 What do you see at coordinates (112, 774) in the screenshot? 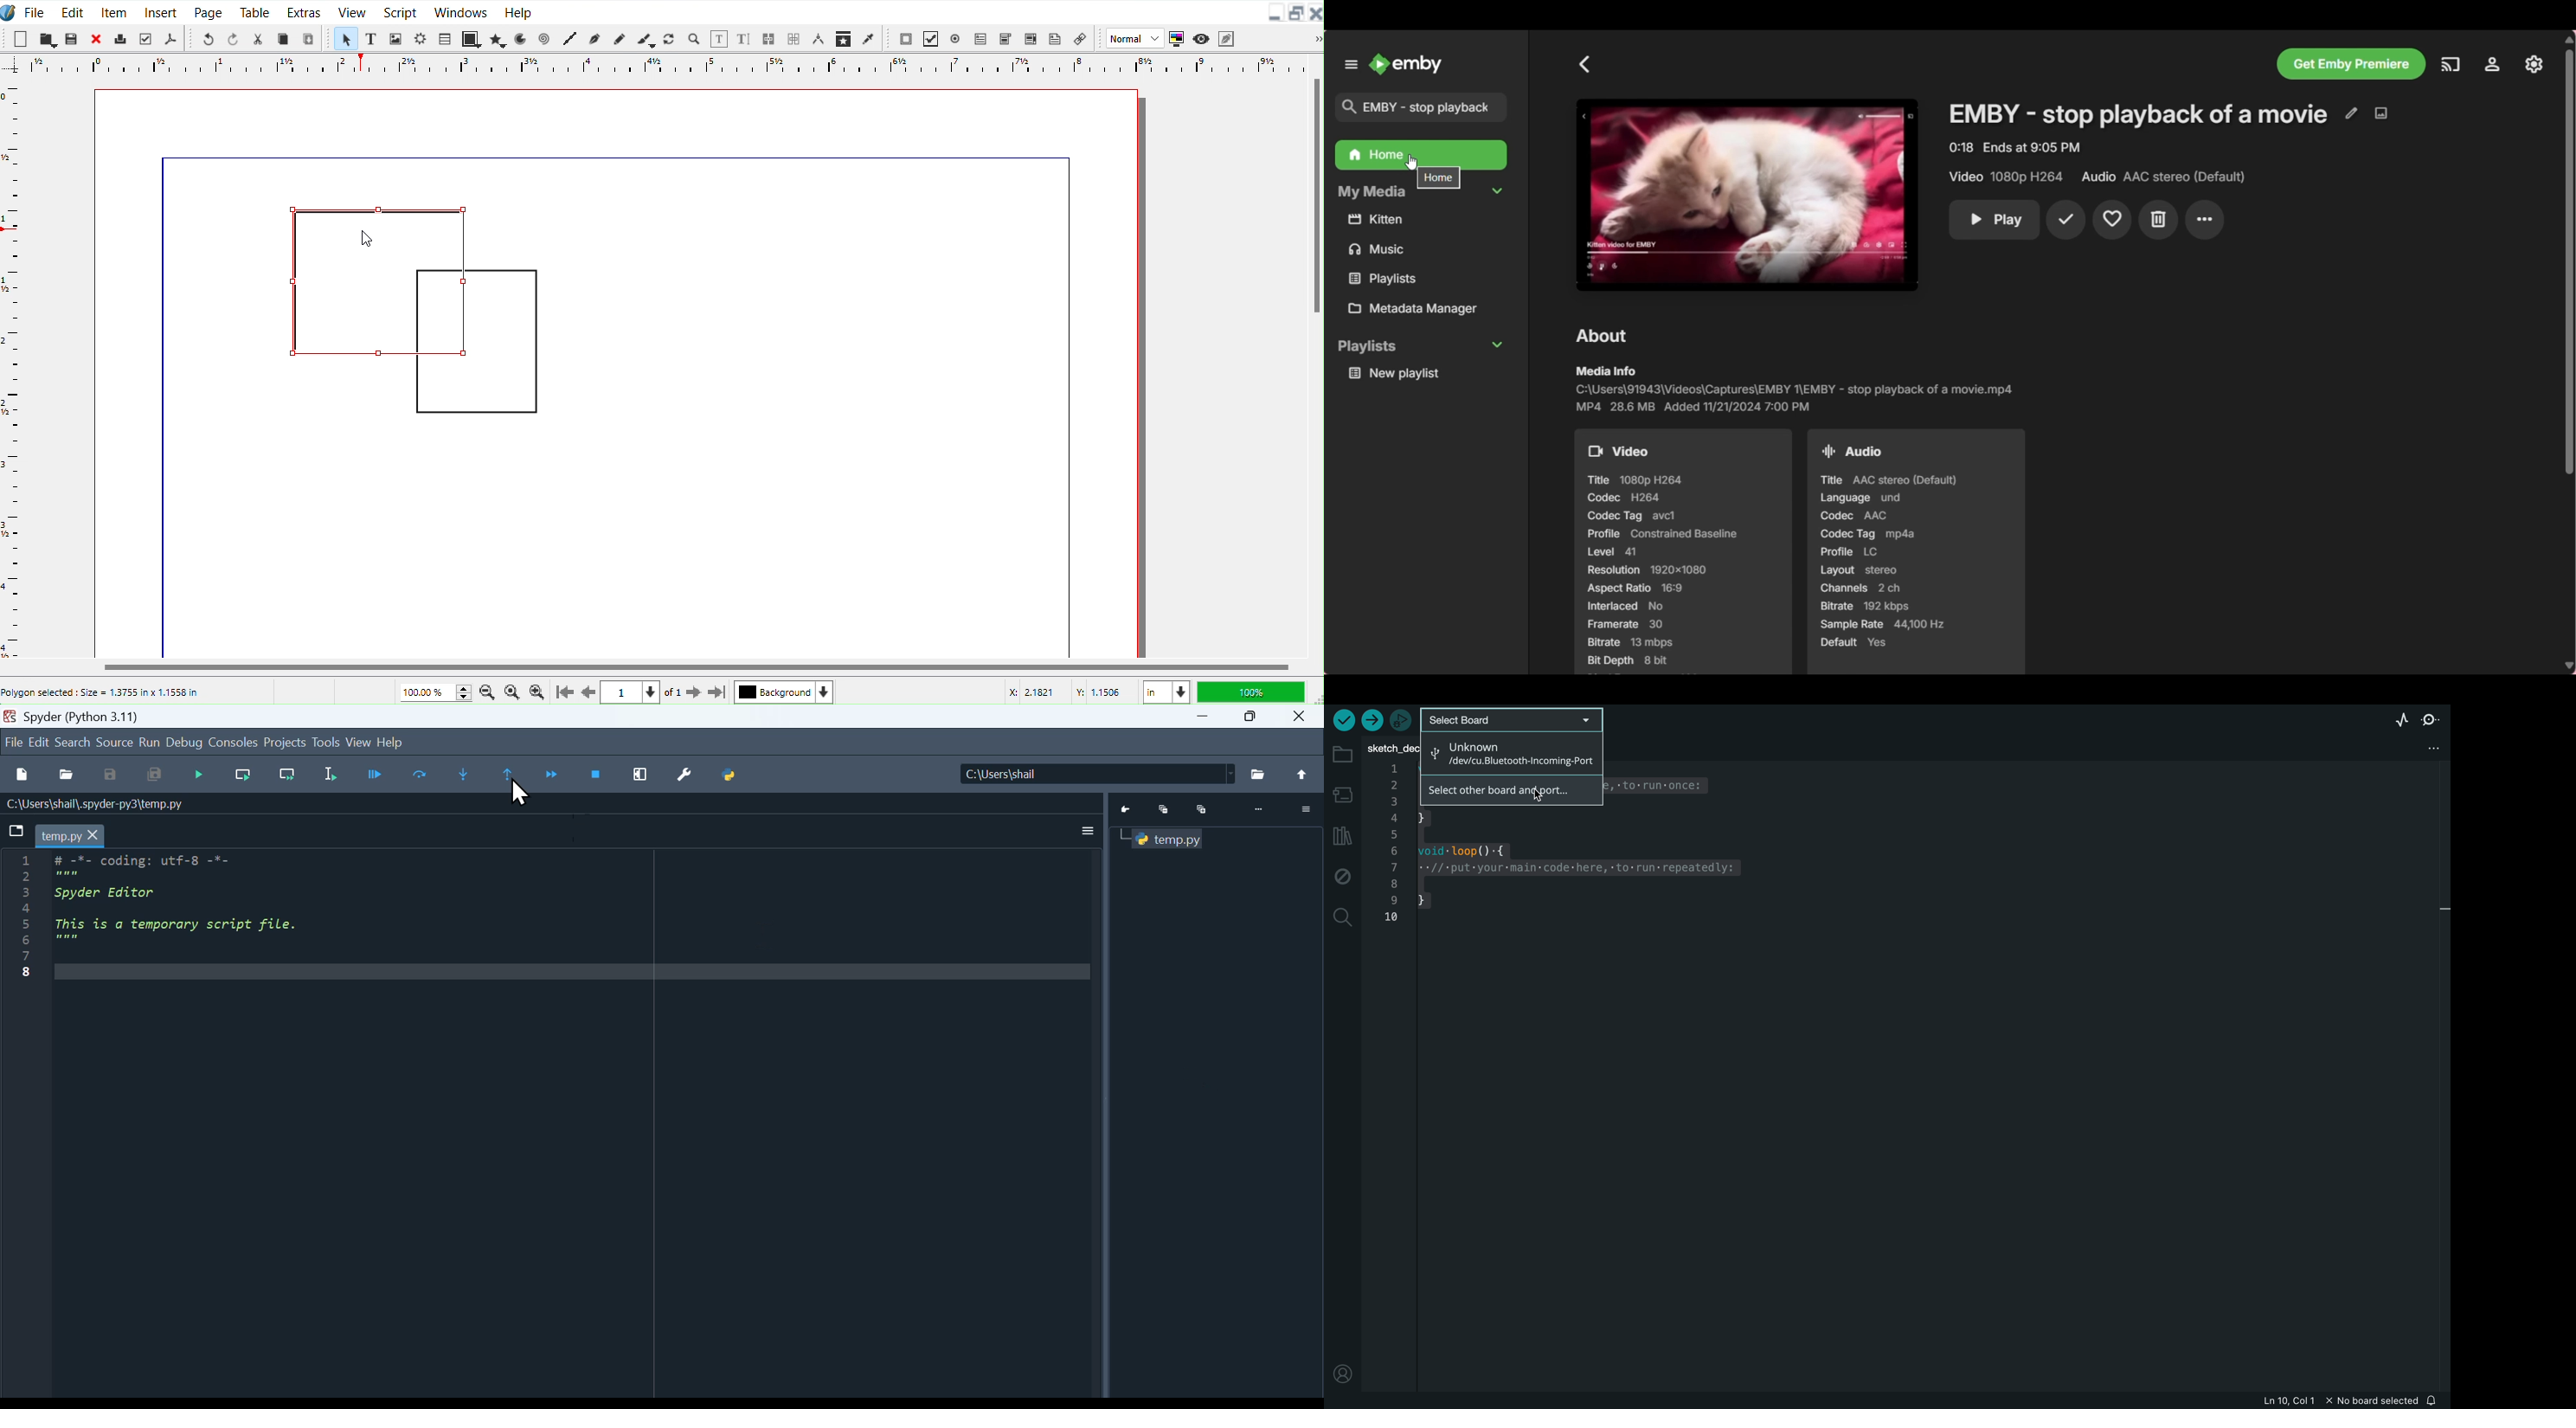
I see `save` at bounding box center [112, 774].